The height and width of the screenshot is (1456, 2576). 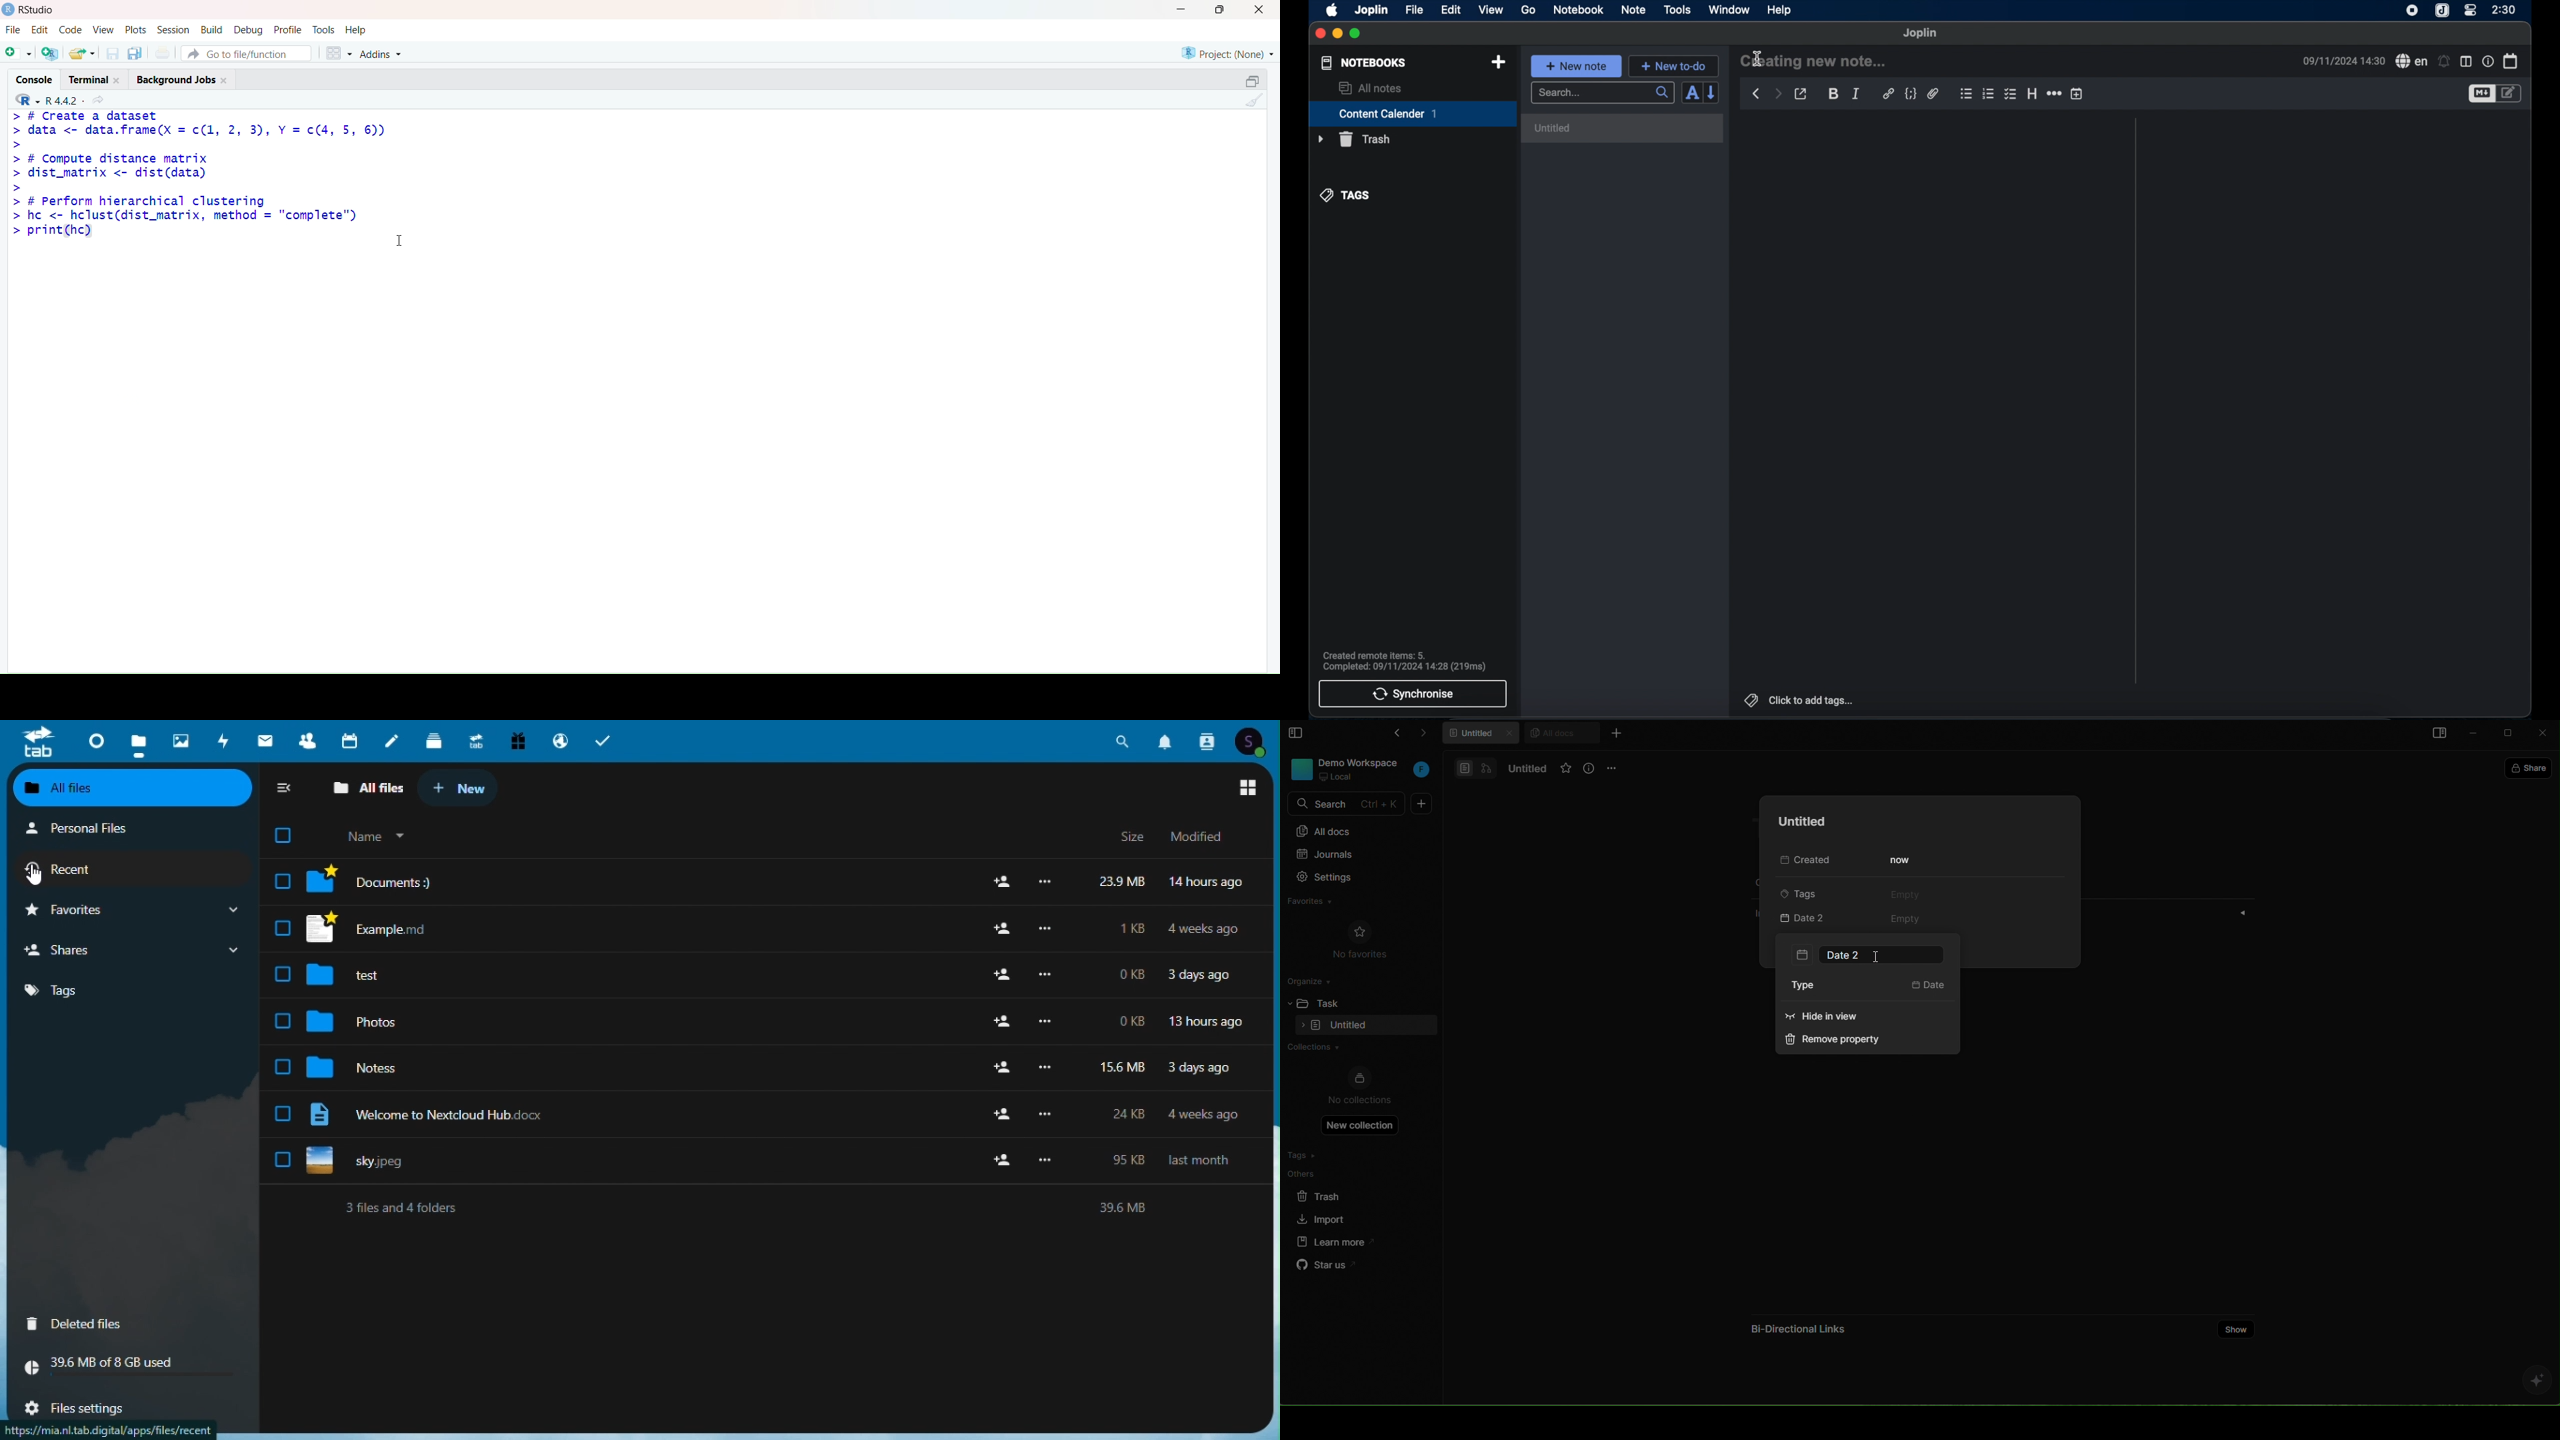 What do you see at coordinates (1364, 63) in the screenshot?
I see `notebooks` at bounding box center [1364, 63].